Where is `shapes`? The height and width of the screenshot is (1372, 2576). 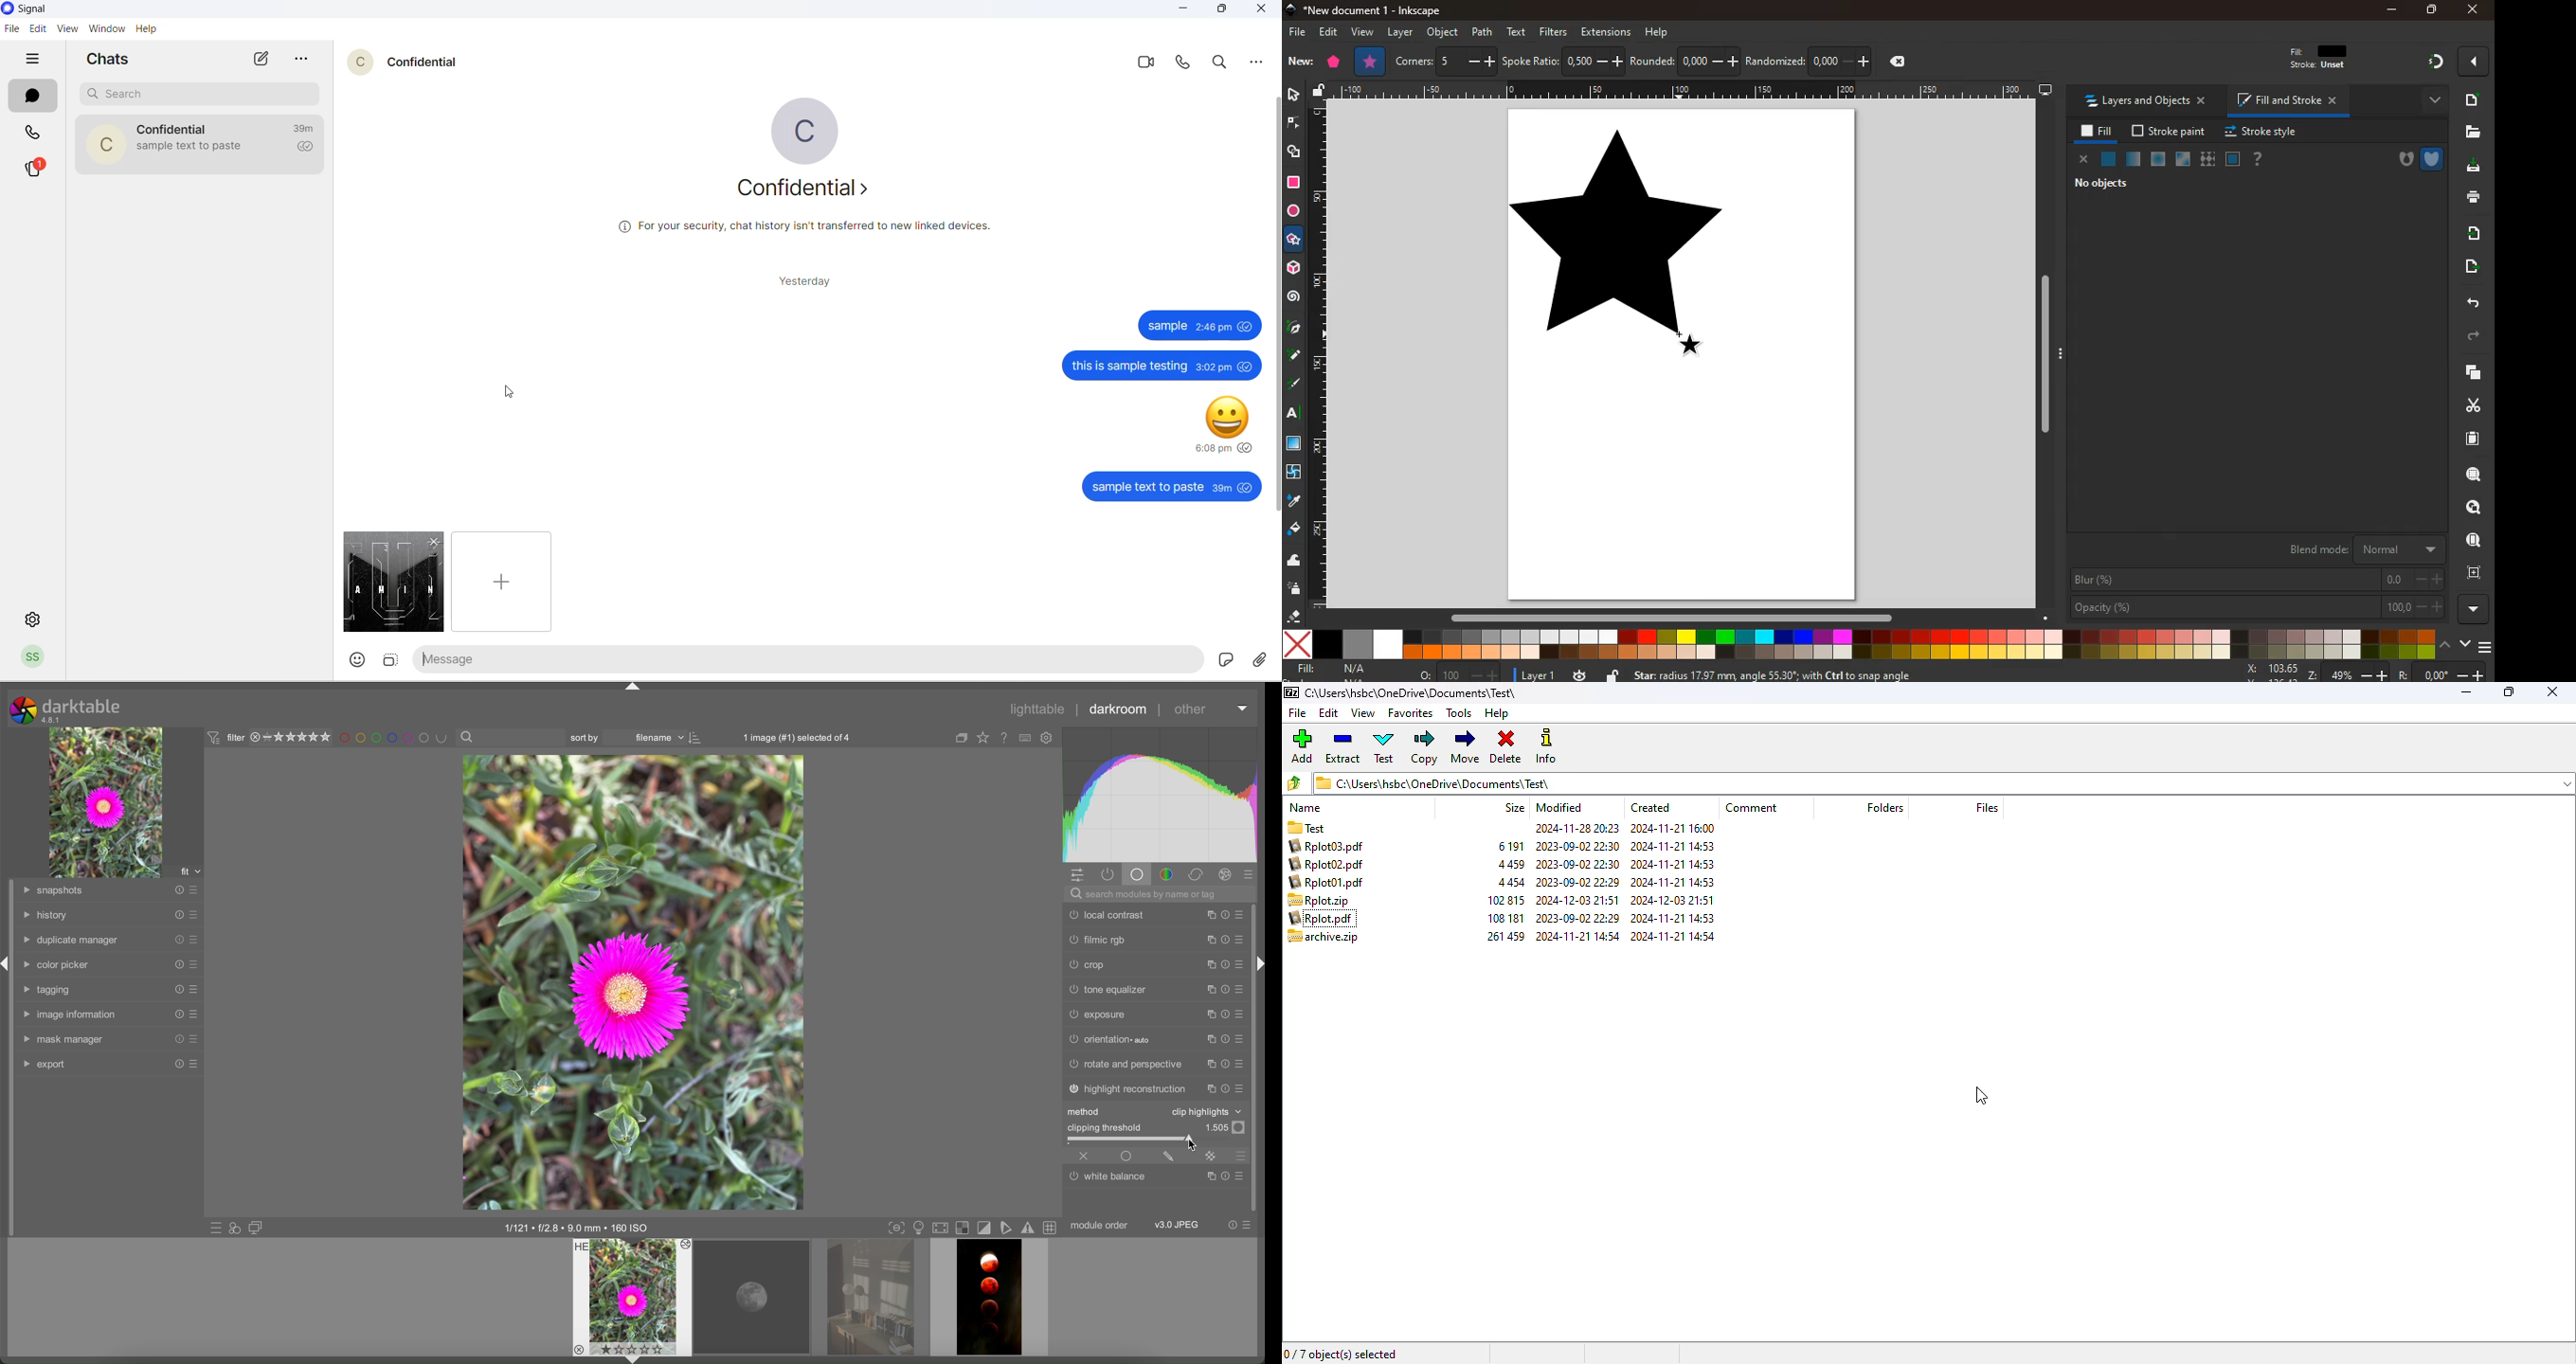 shapes is located at coordinates (1294, 154).